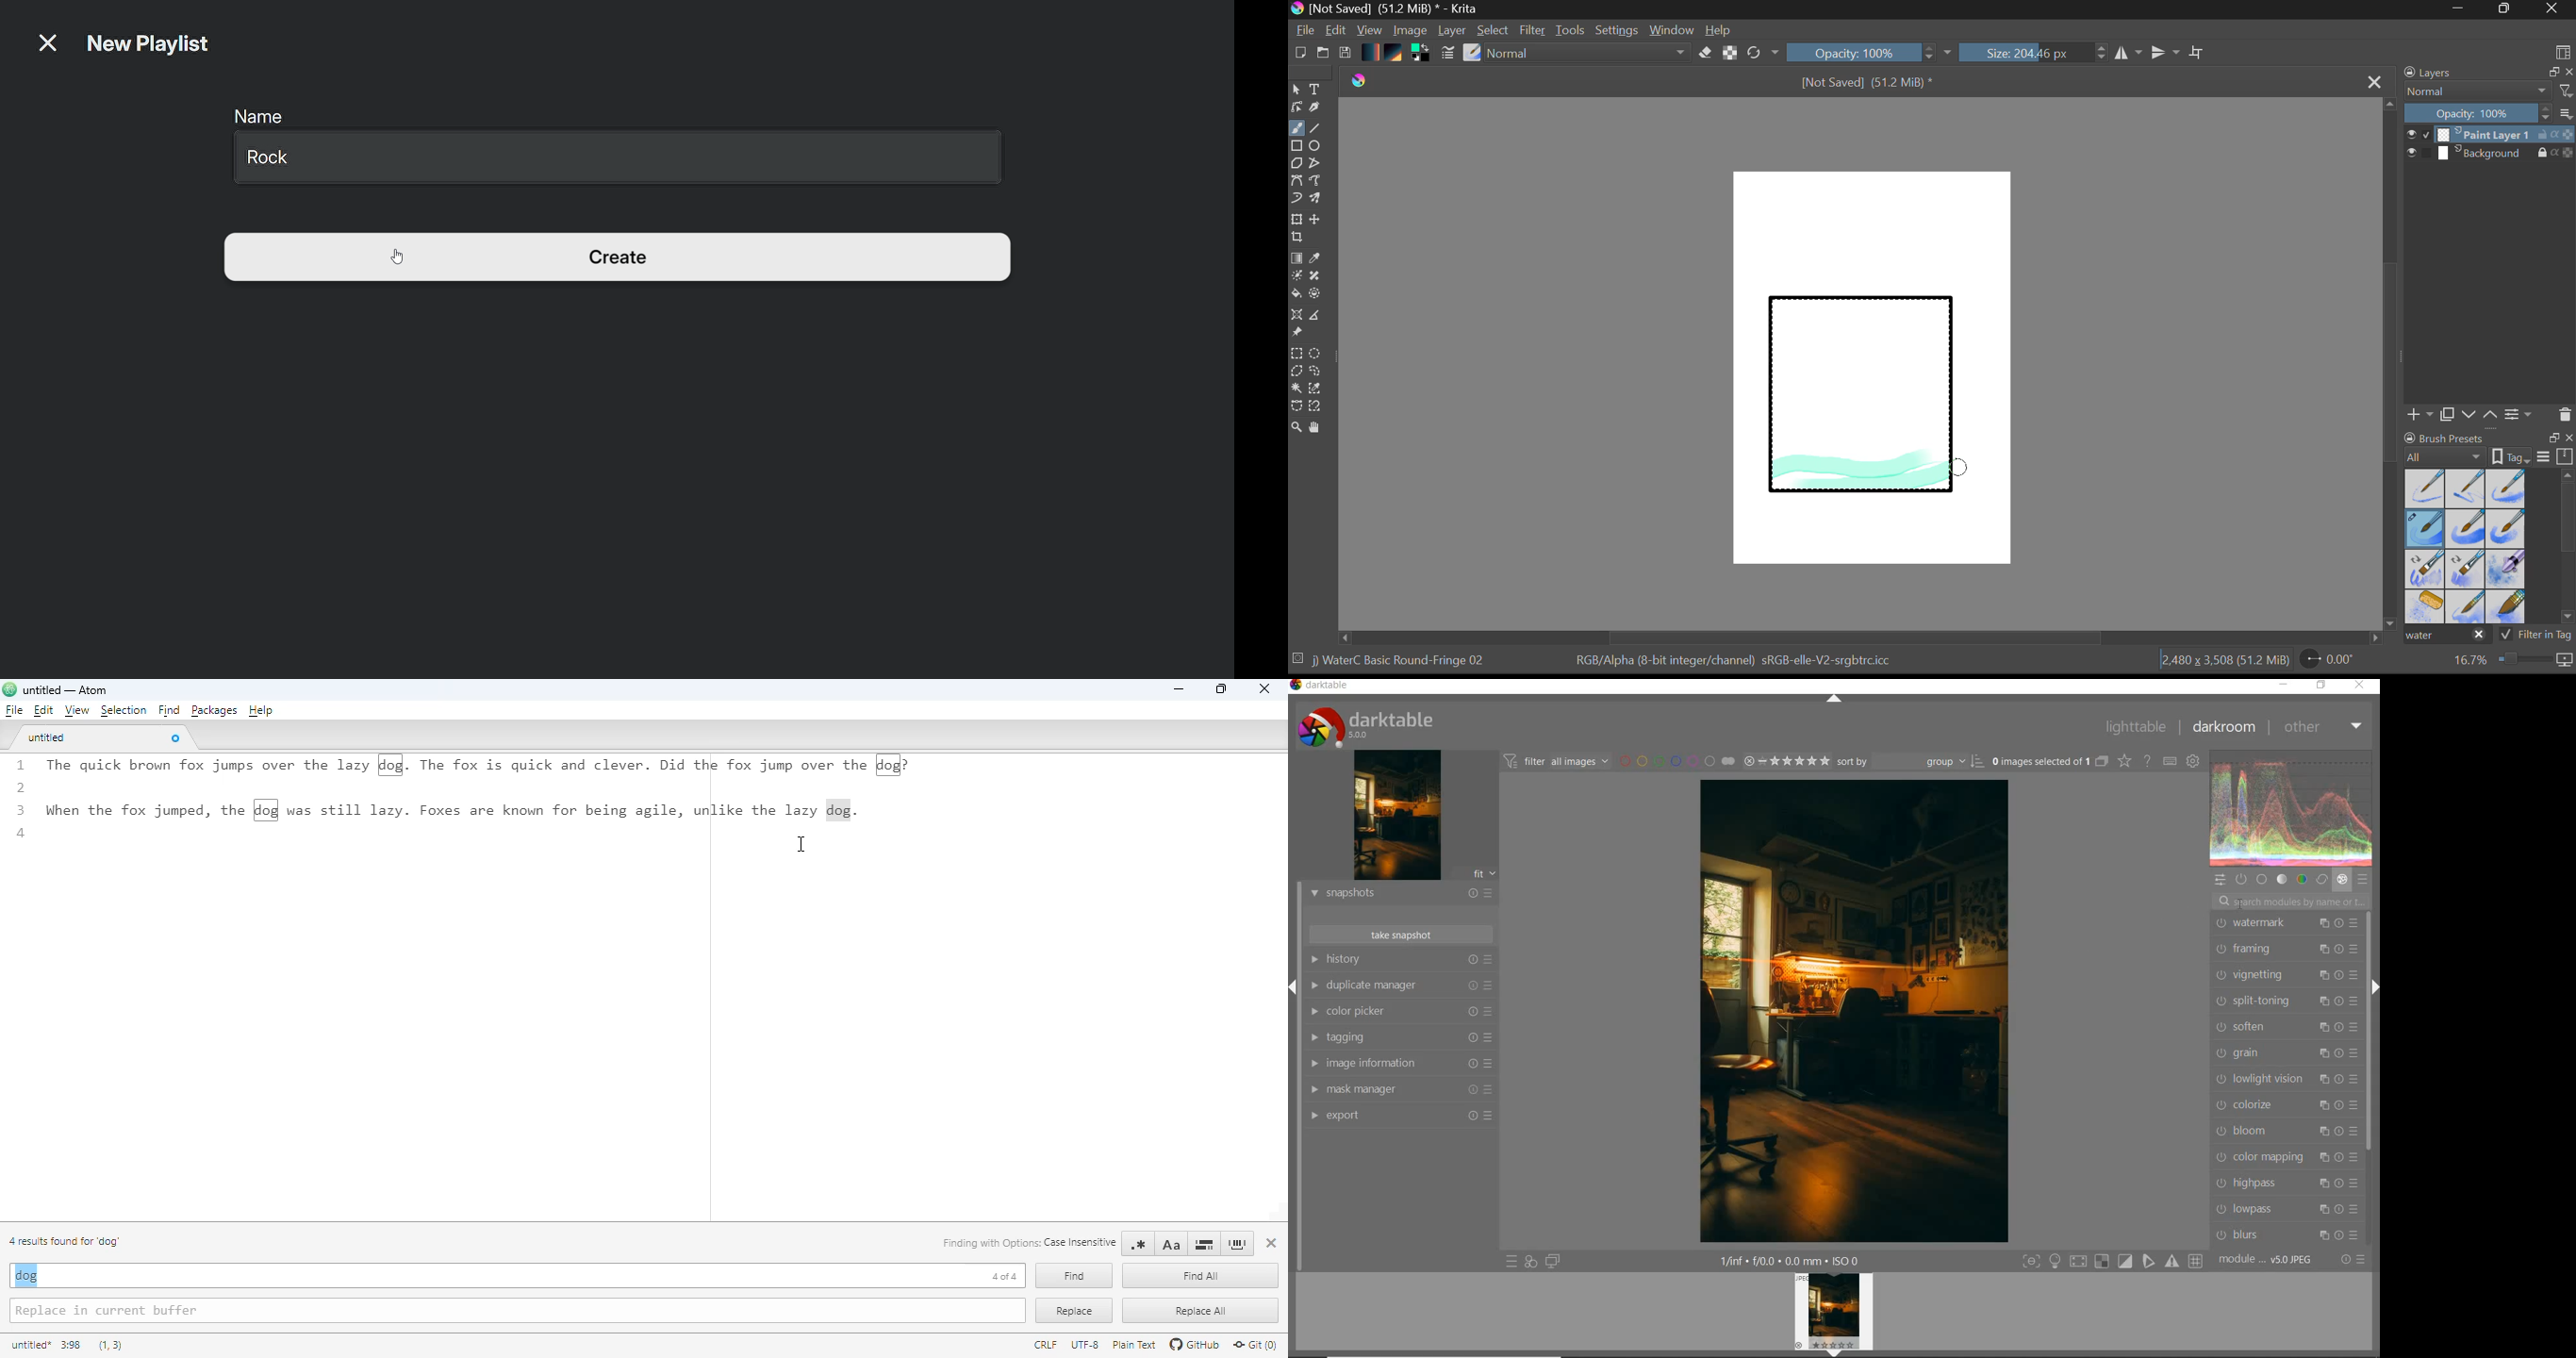 Image resolution: width=2576 pixels, height=1372 pixels. I want to click on logo, so click(9, 689).